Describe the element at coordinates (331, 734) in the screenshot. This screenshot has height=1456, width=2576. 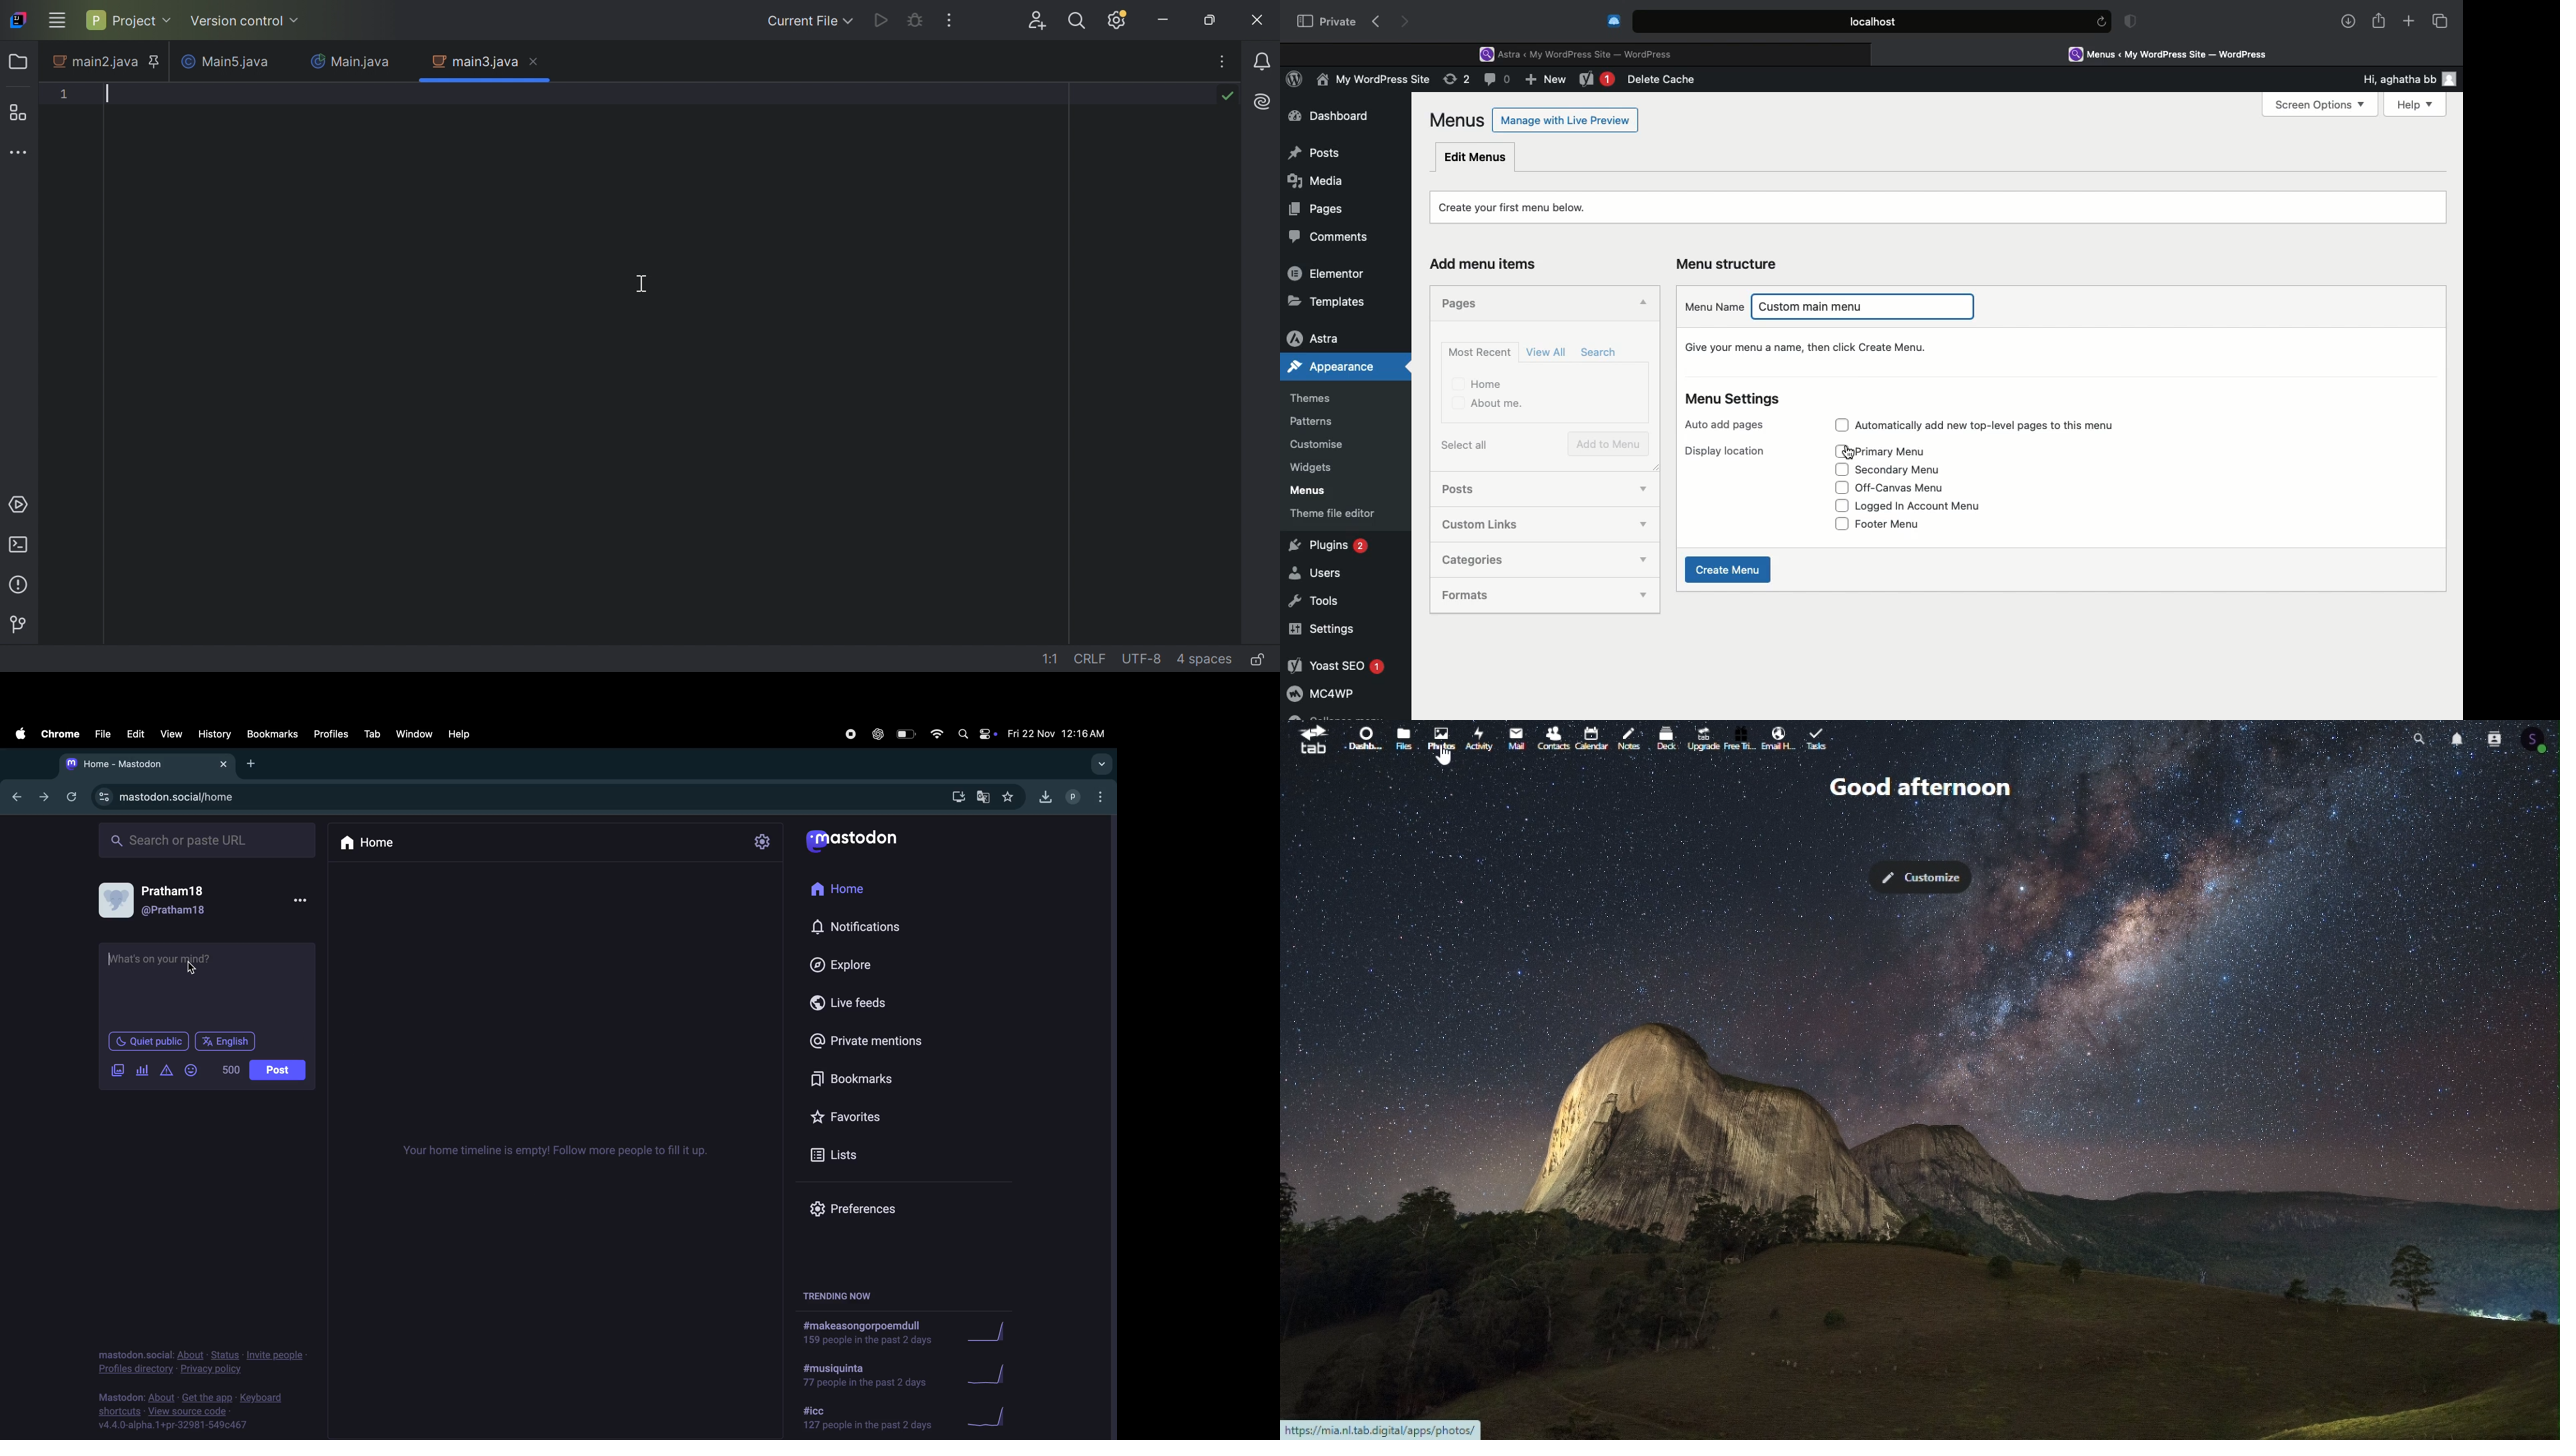
I see `profiles` at that location.